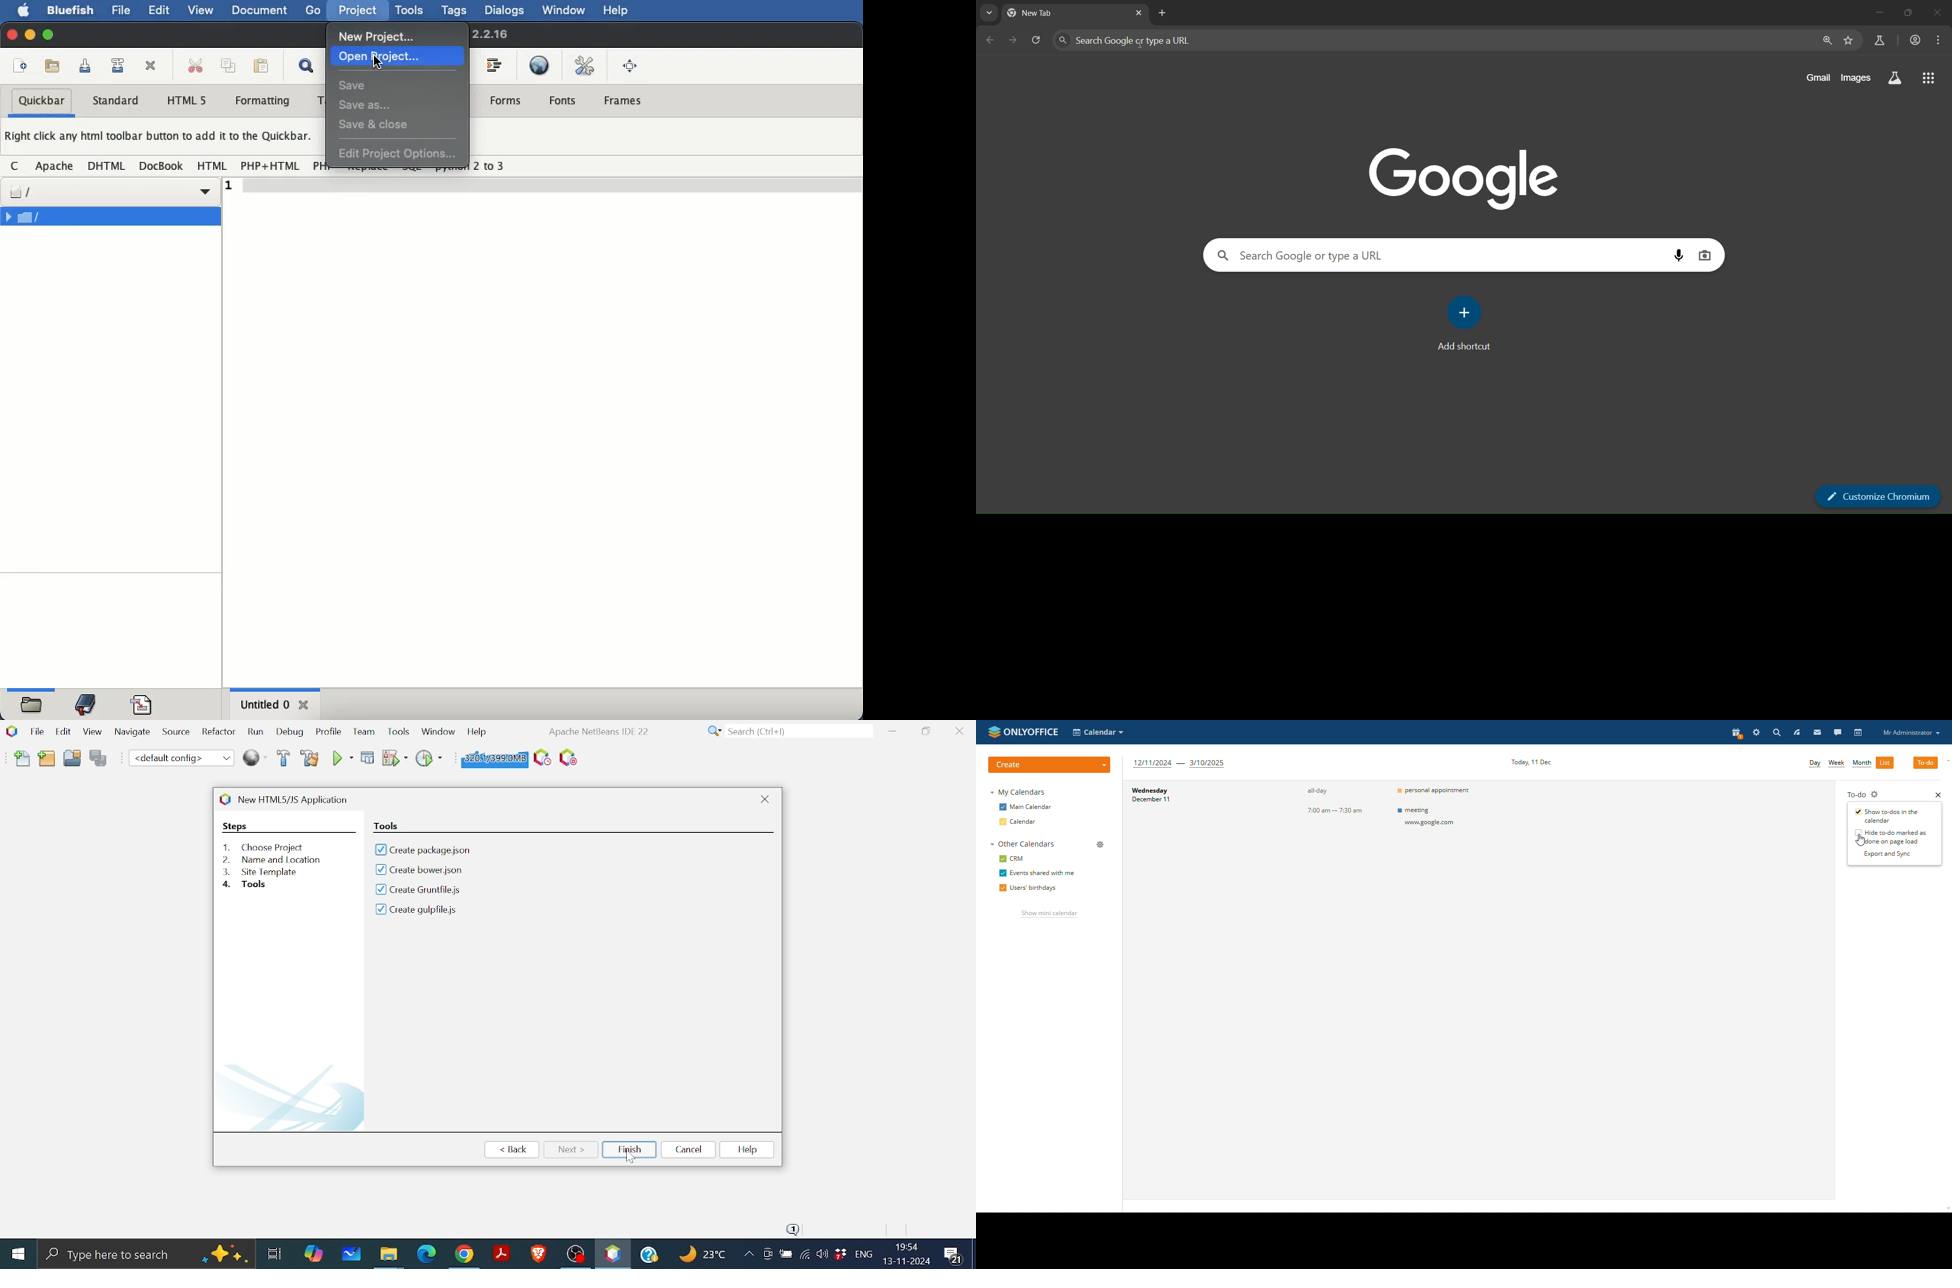 This screenshot has width=1960, height=1288. What do you see at coordinates (514, 1150) in the screenshot?
I see `Back` at bounding box center [514, 1150].